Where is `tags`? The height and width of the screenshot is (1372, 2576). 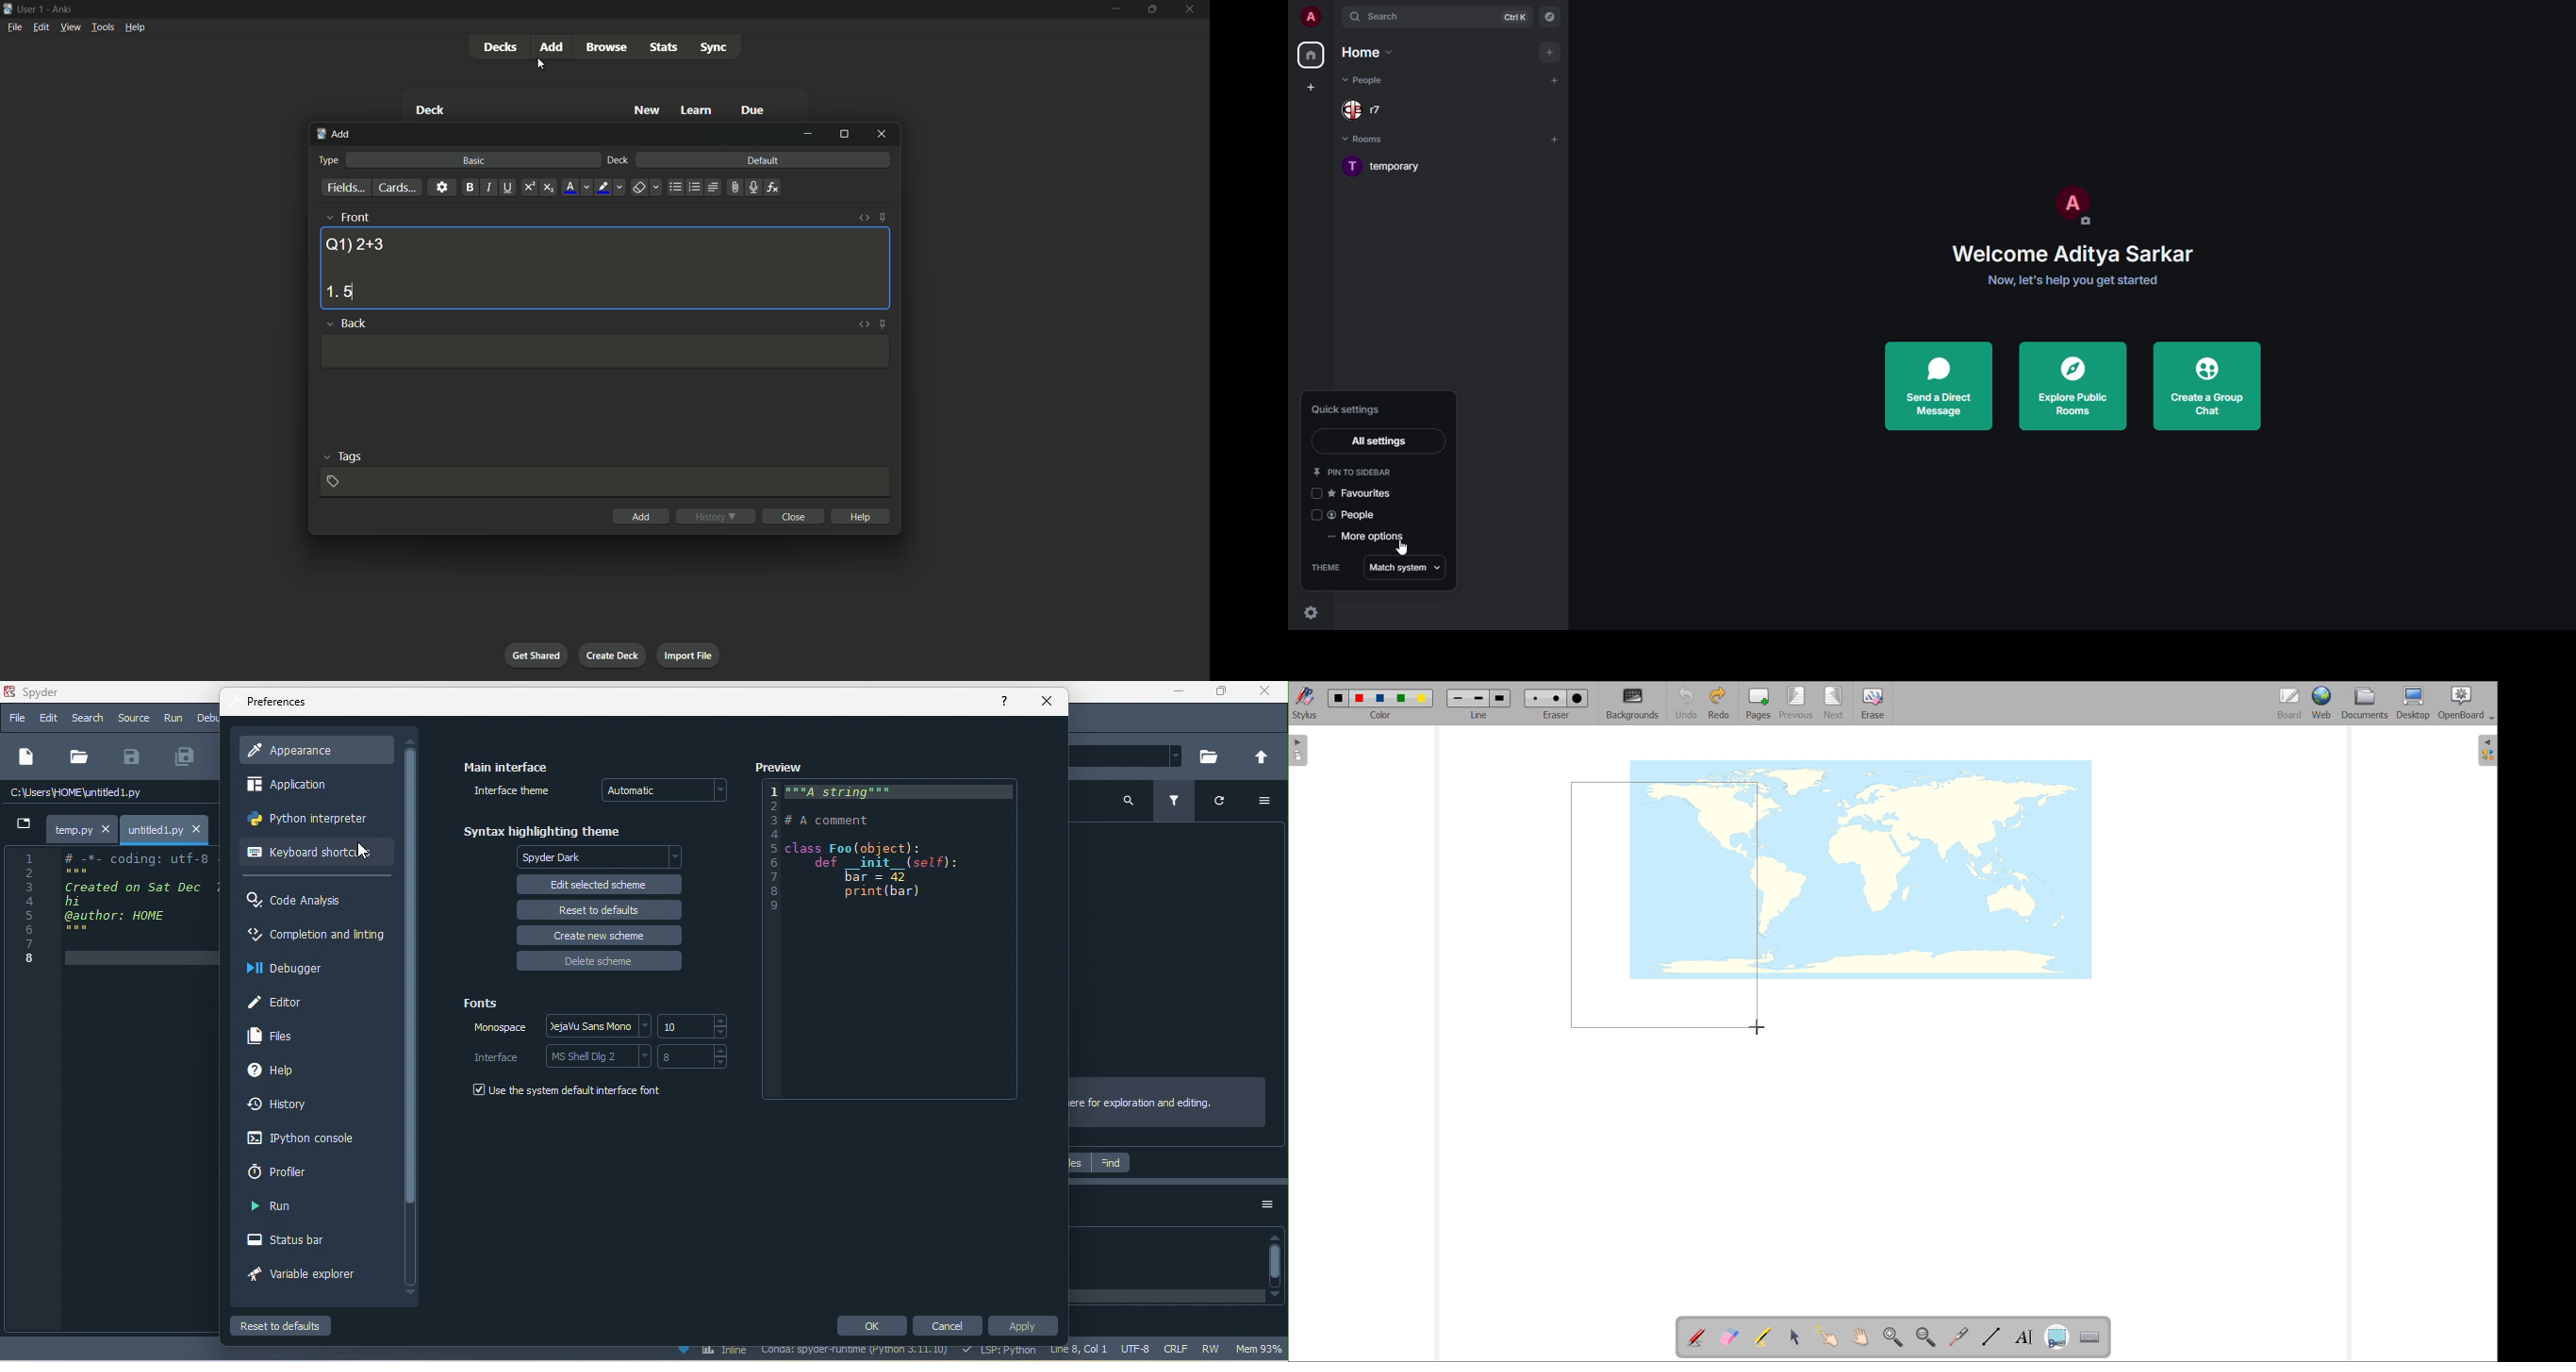 tags is located at coordinates (350, 455).